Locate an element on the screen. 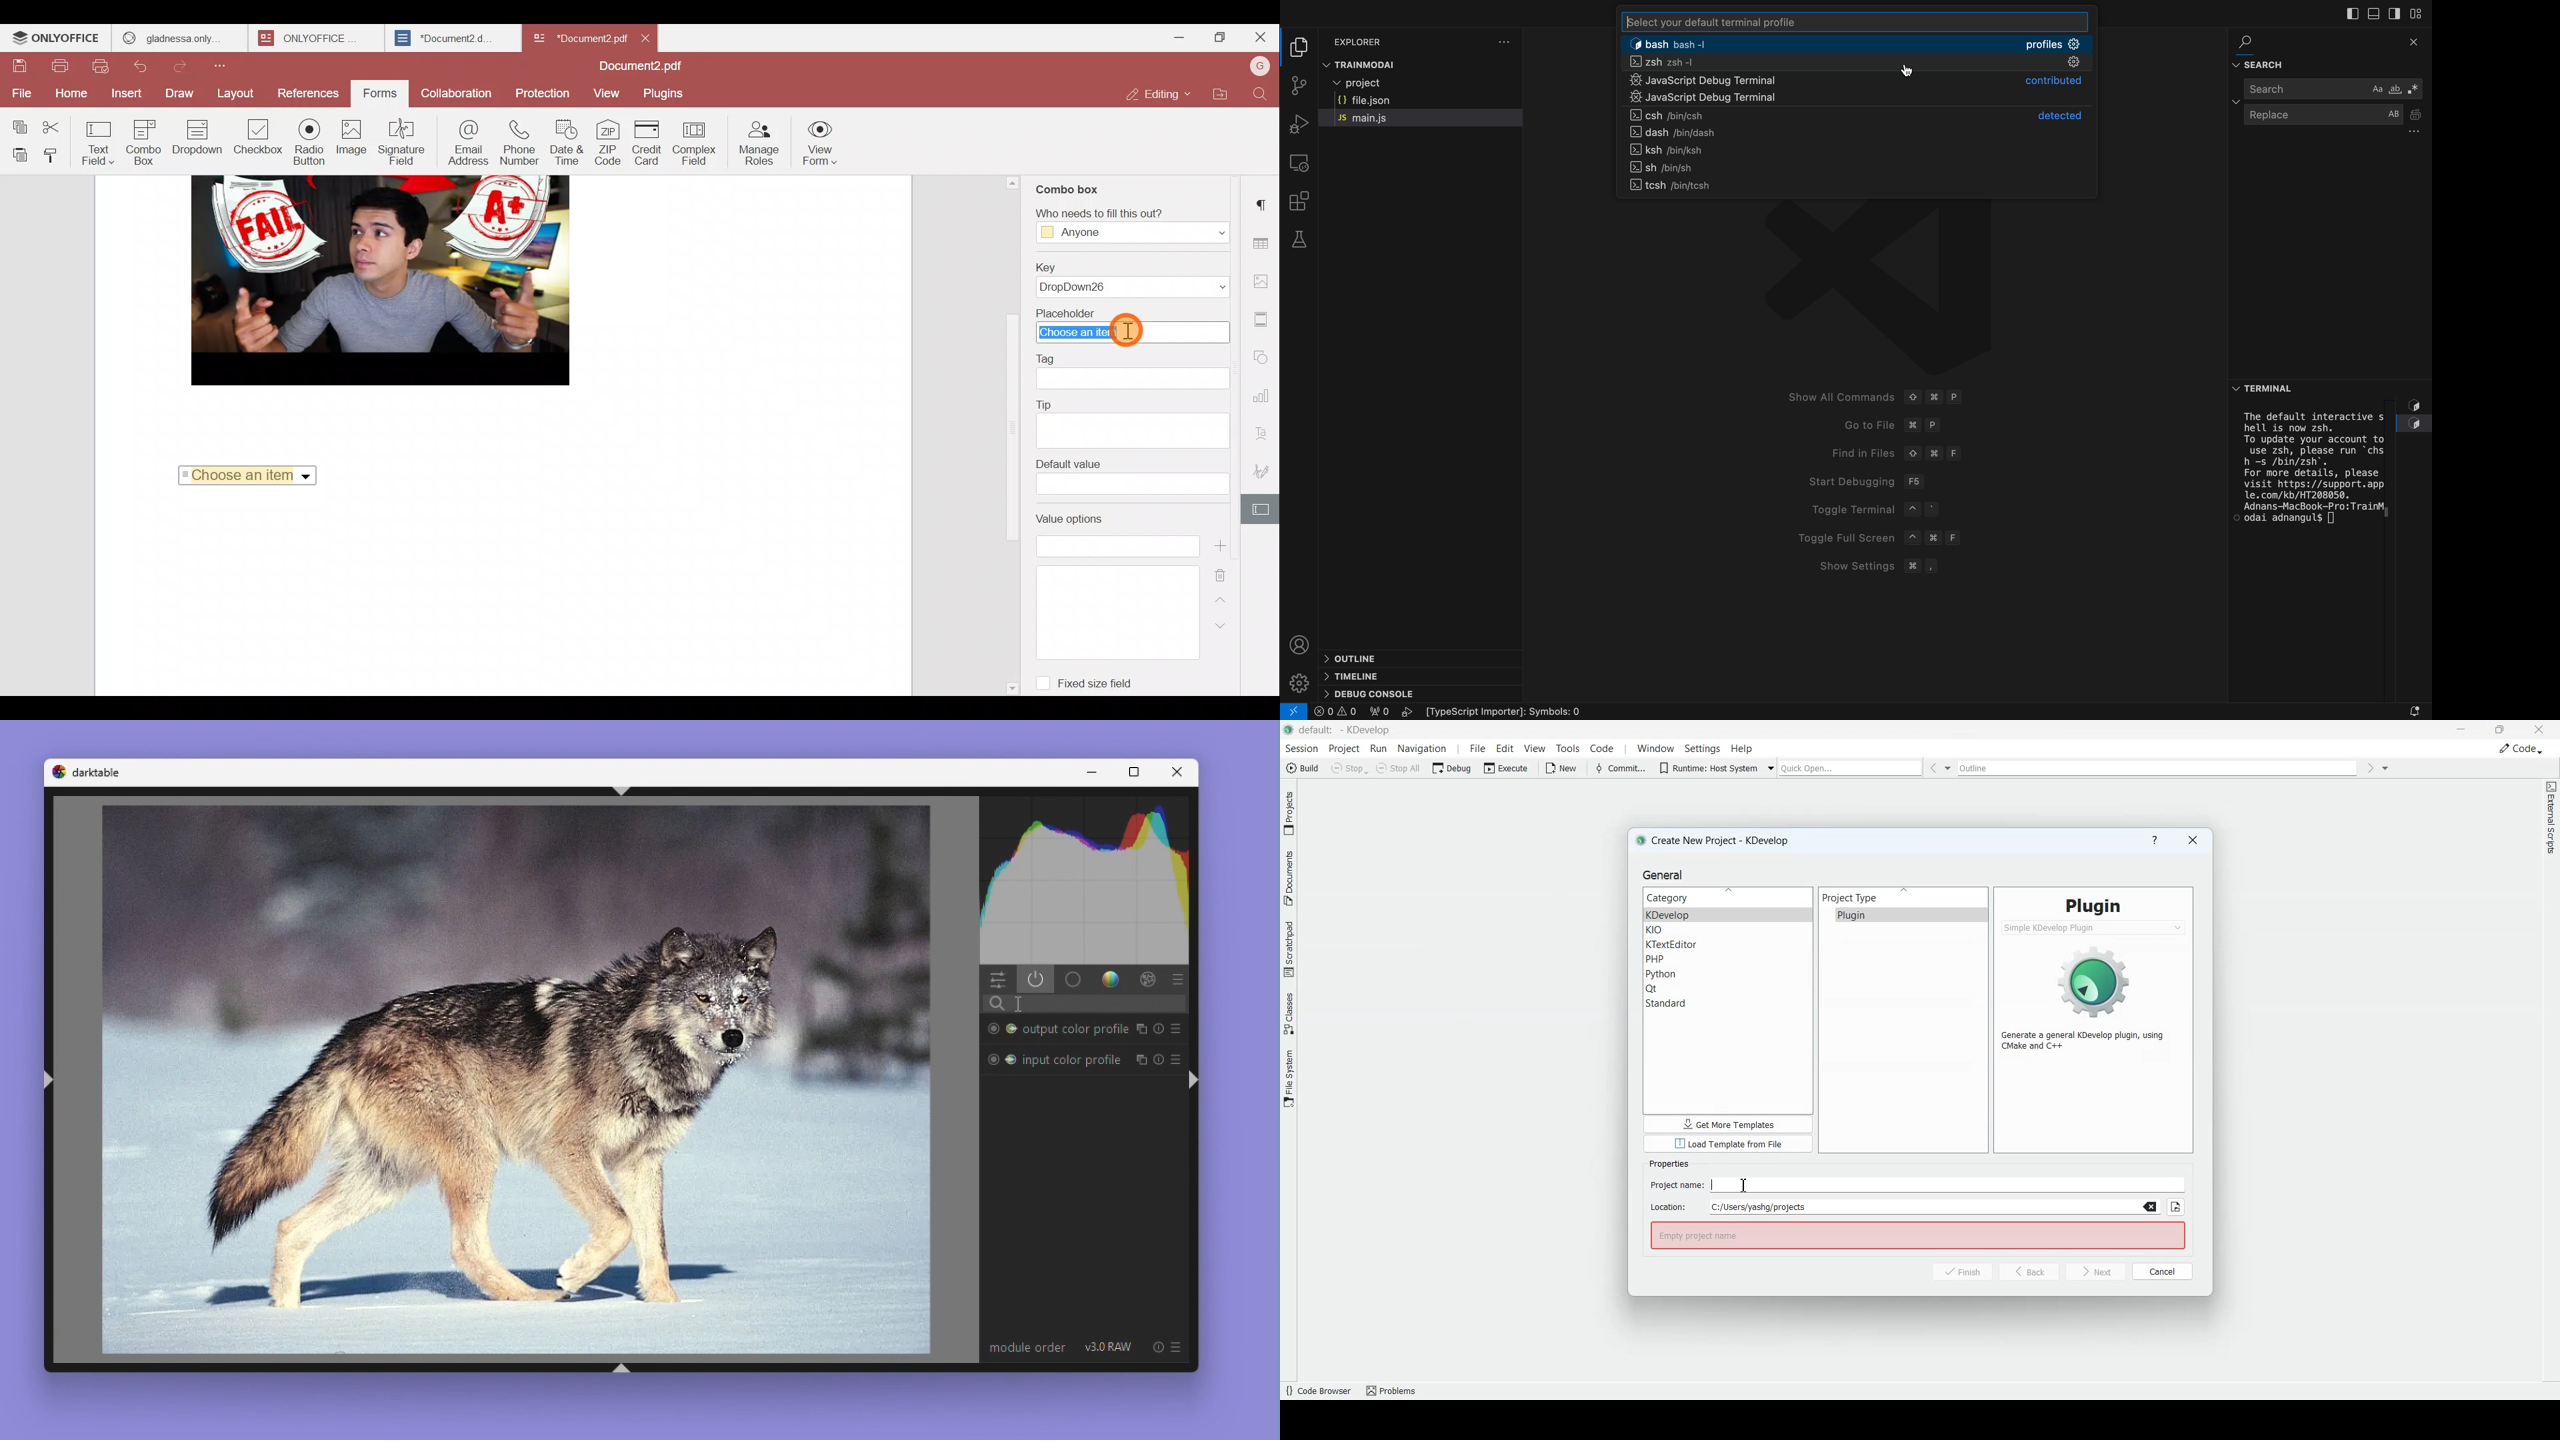  Dropdown is located at coordinates (200, 137).